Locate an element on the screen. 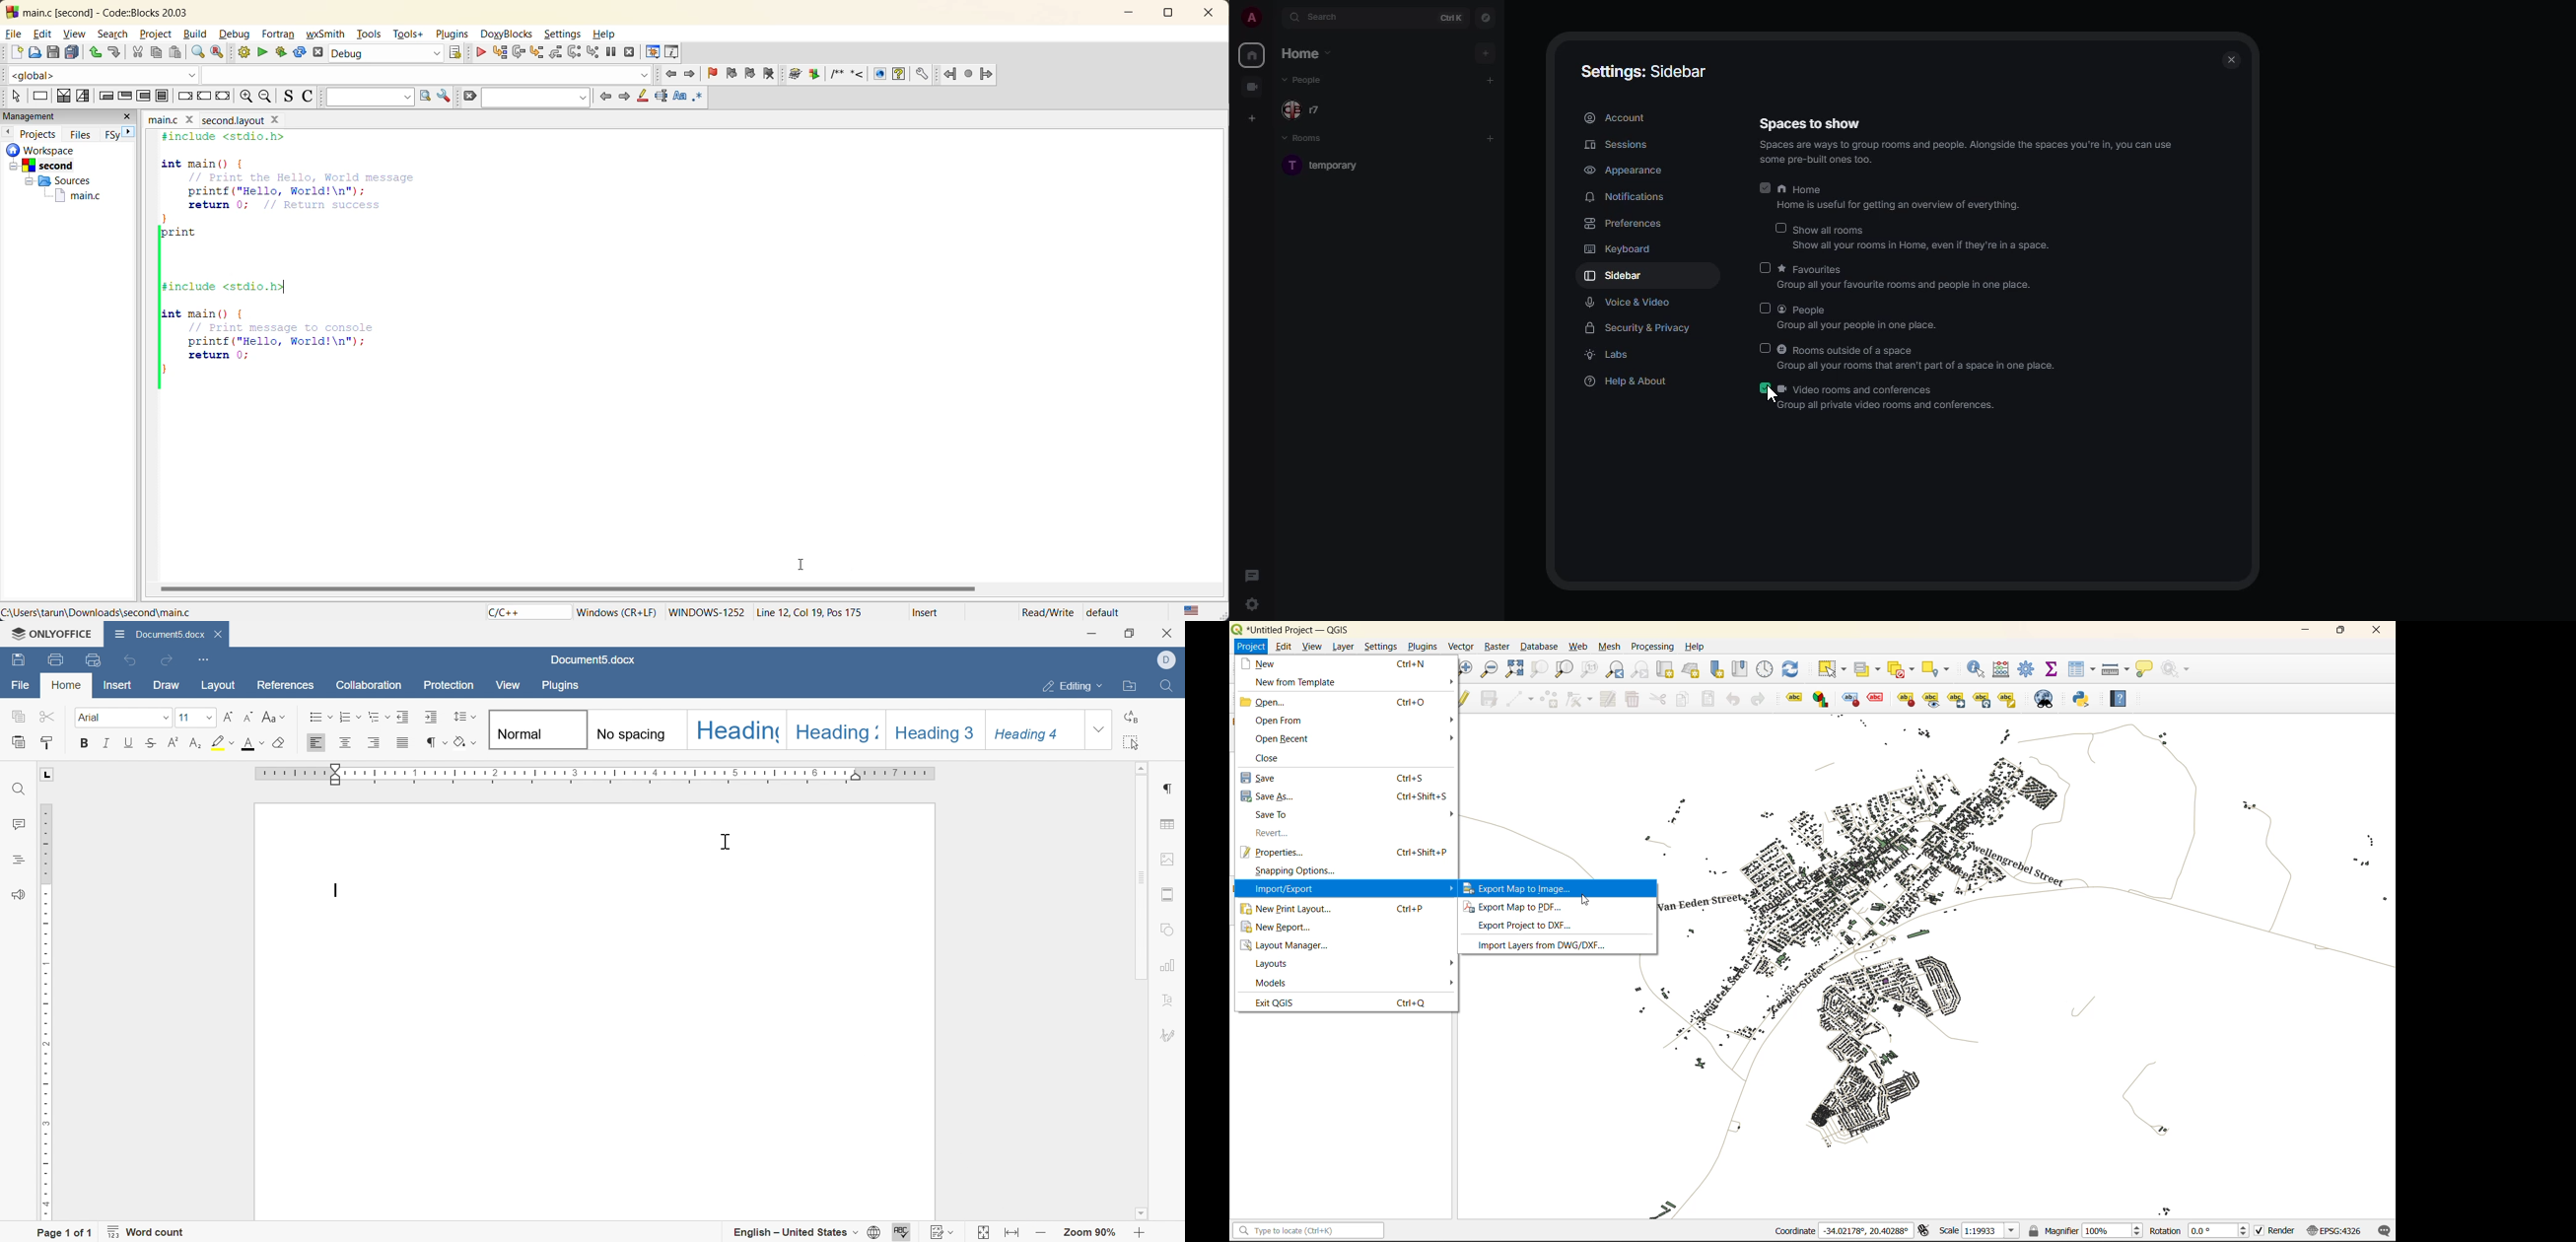 This screenshot has width=2576, height=1260. change case is located at coordinates (272, 715).